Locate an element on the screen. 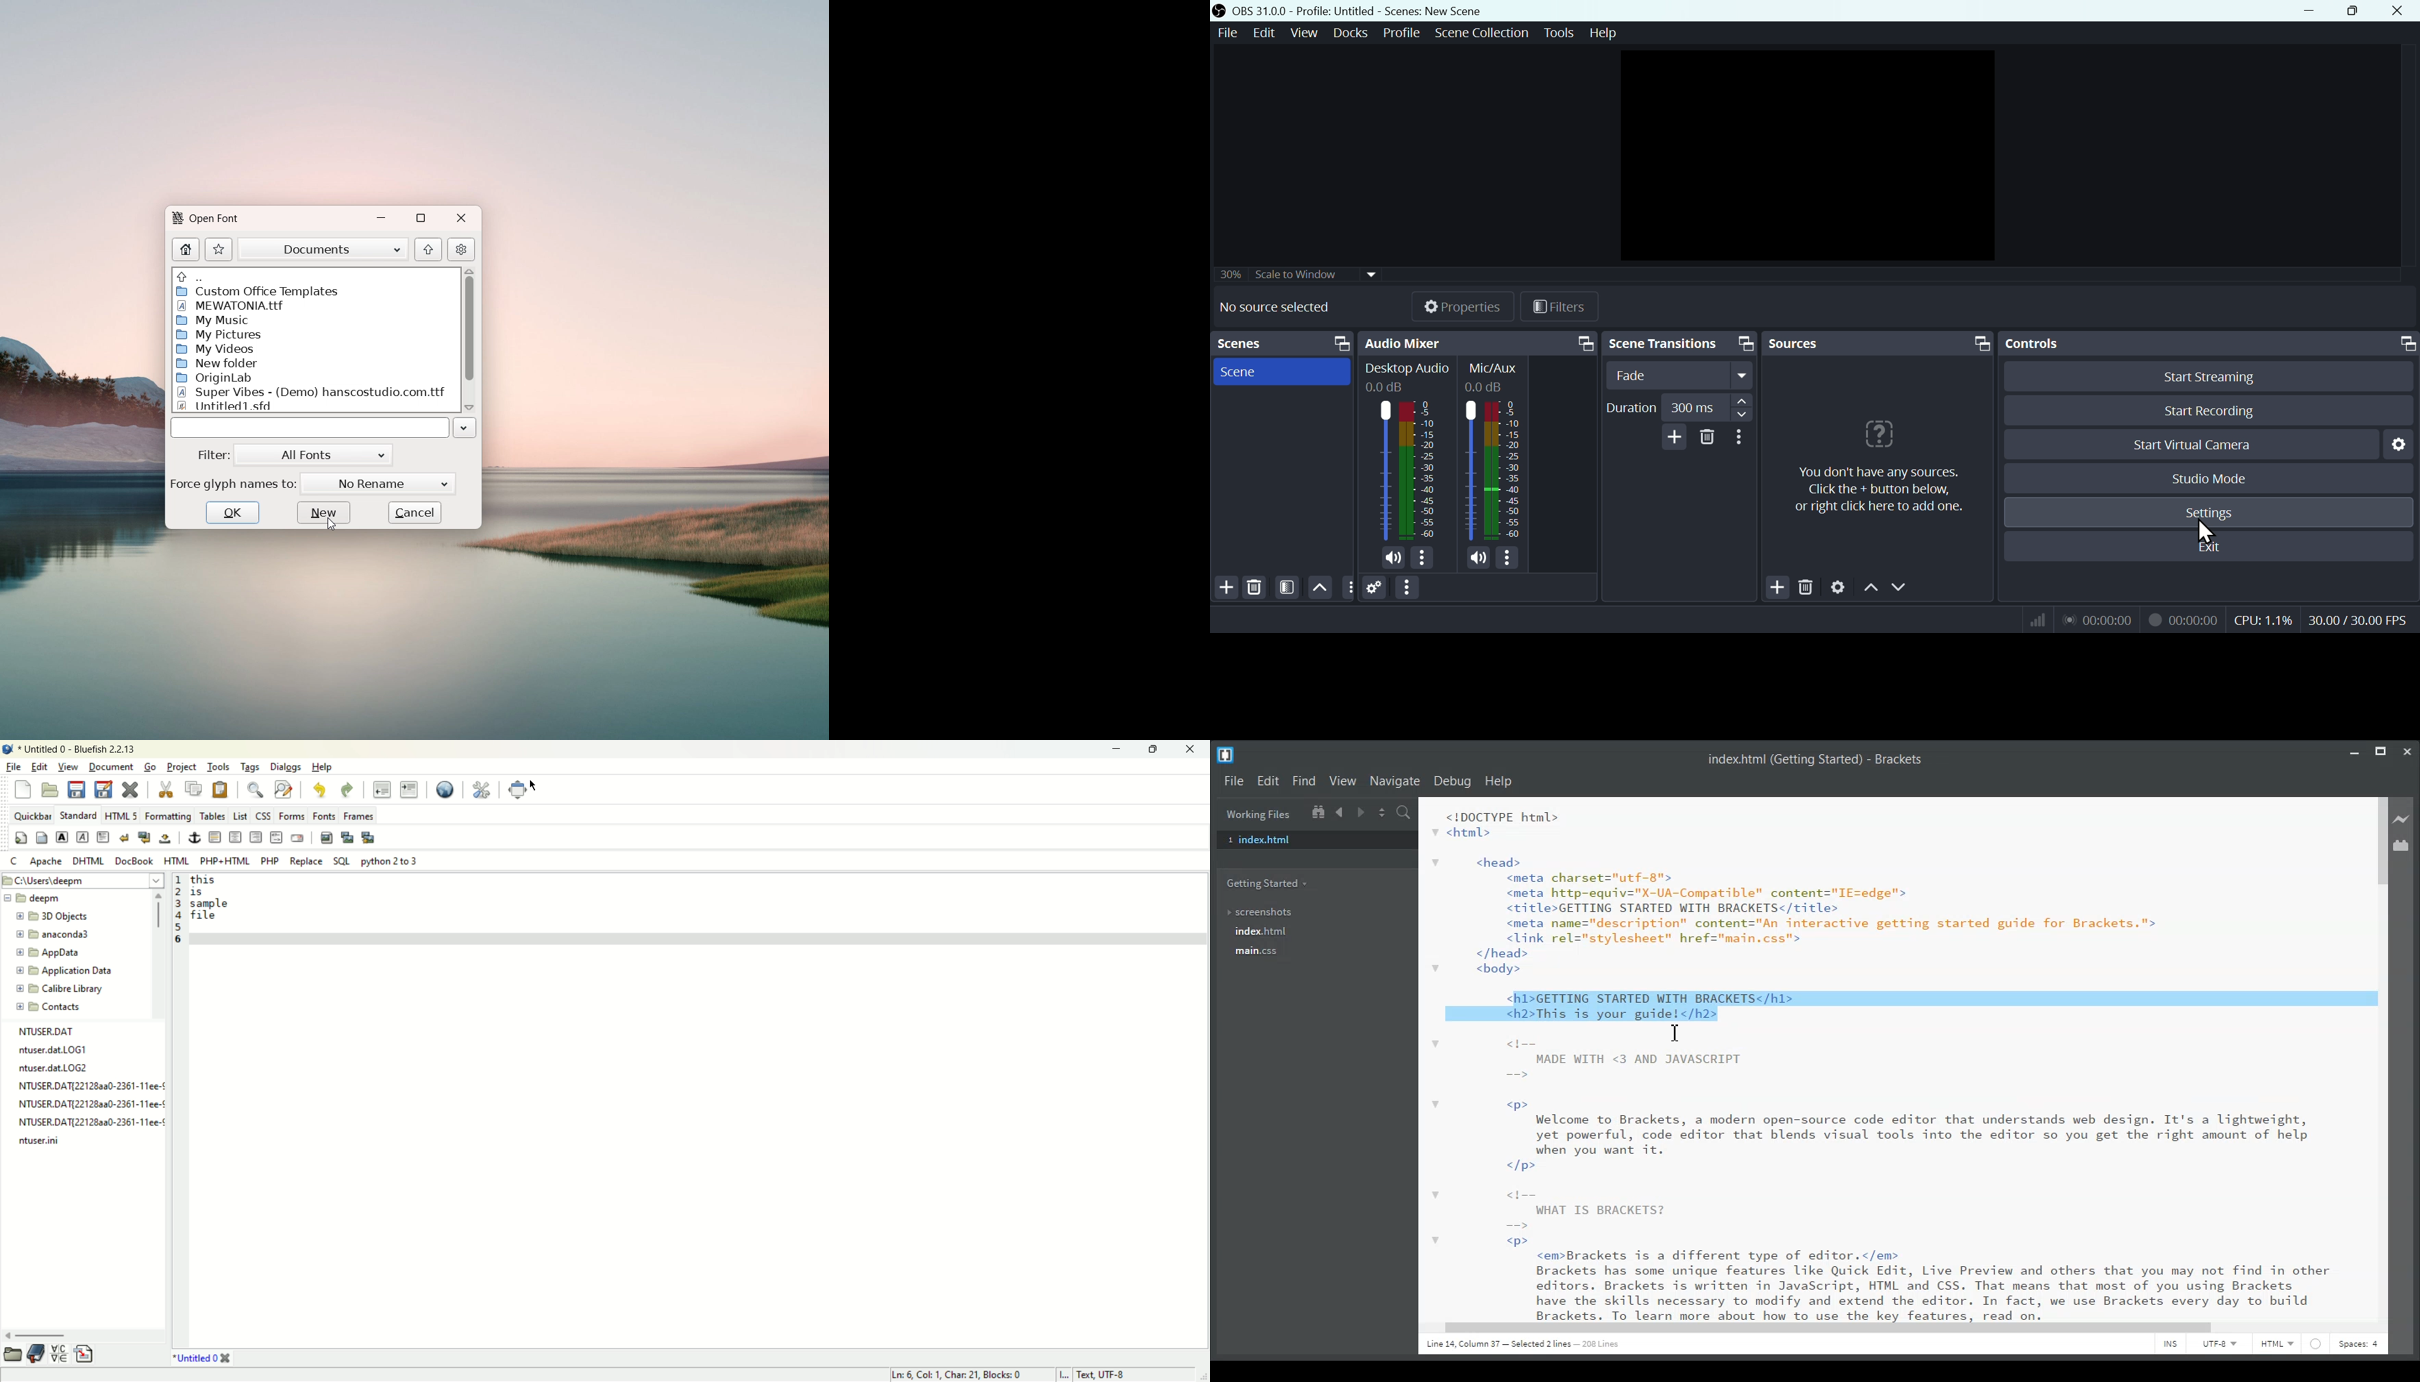  PHP+HTML is located at coordinates (225, 861).